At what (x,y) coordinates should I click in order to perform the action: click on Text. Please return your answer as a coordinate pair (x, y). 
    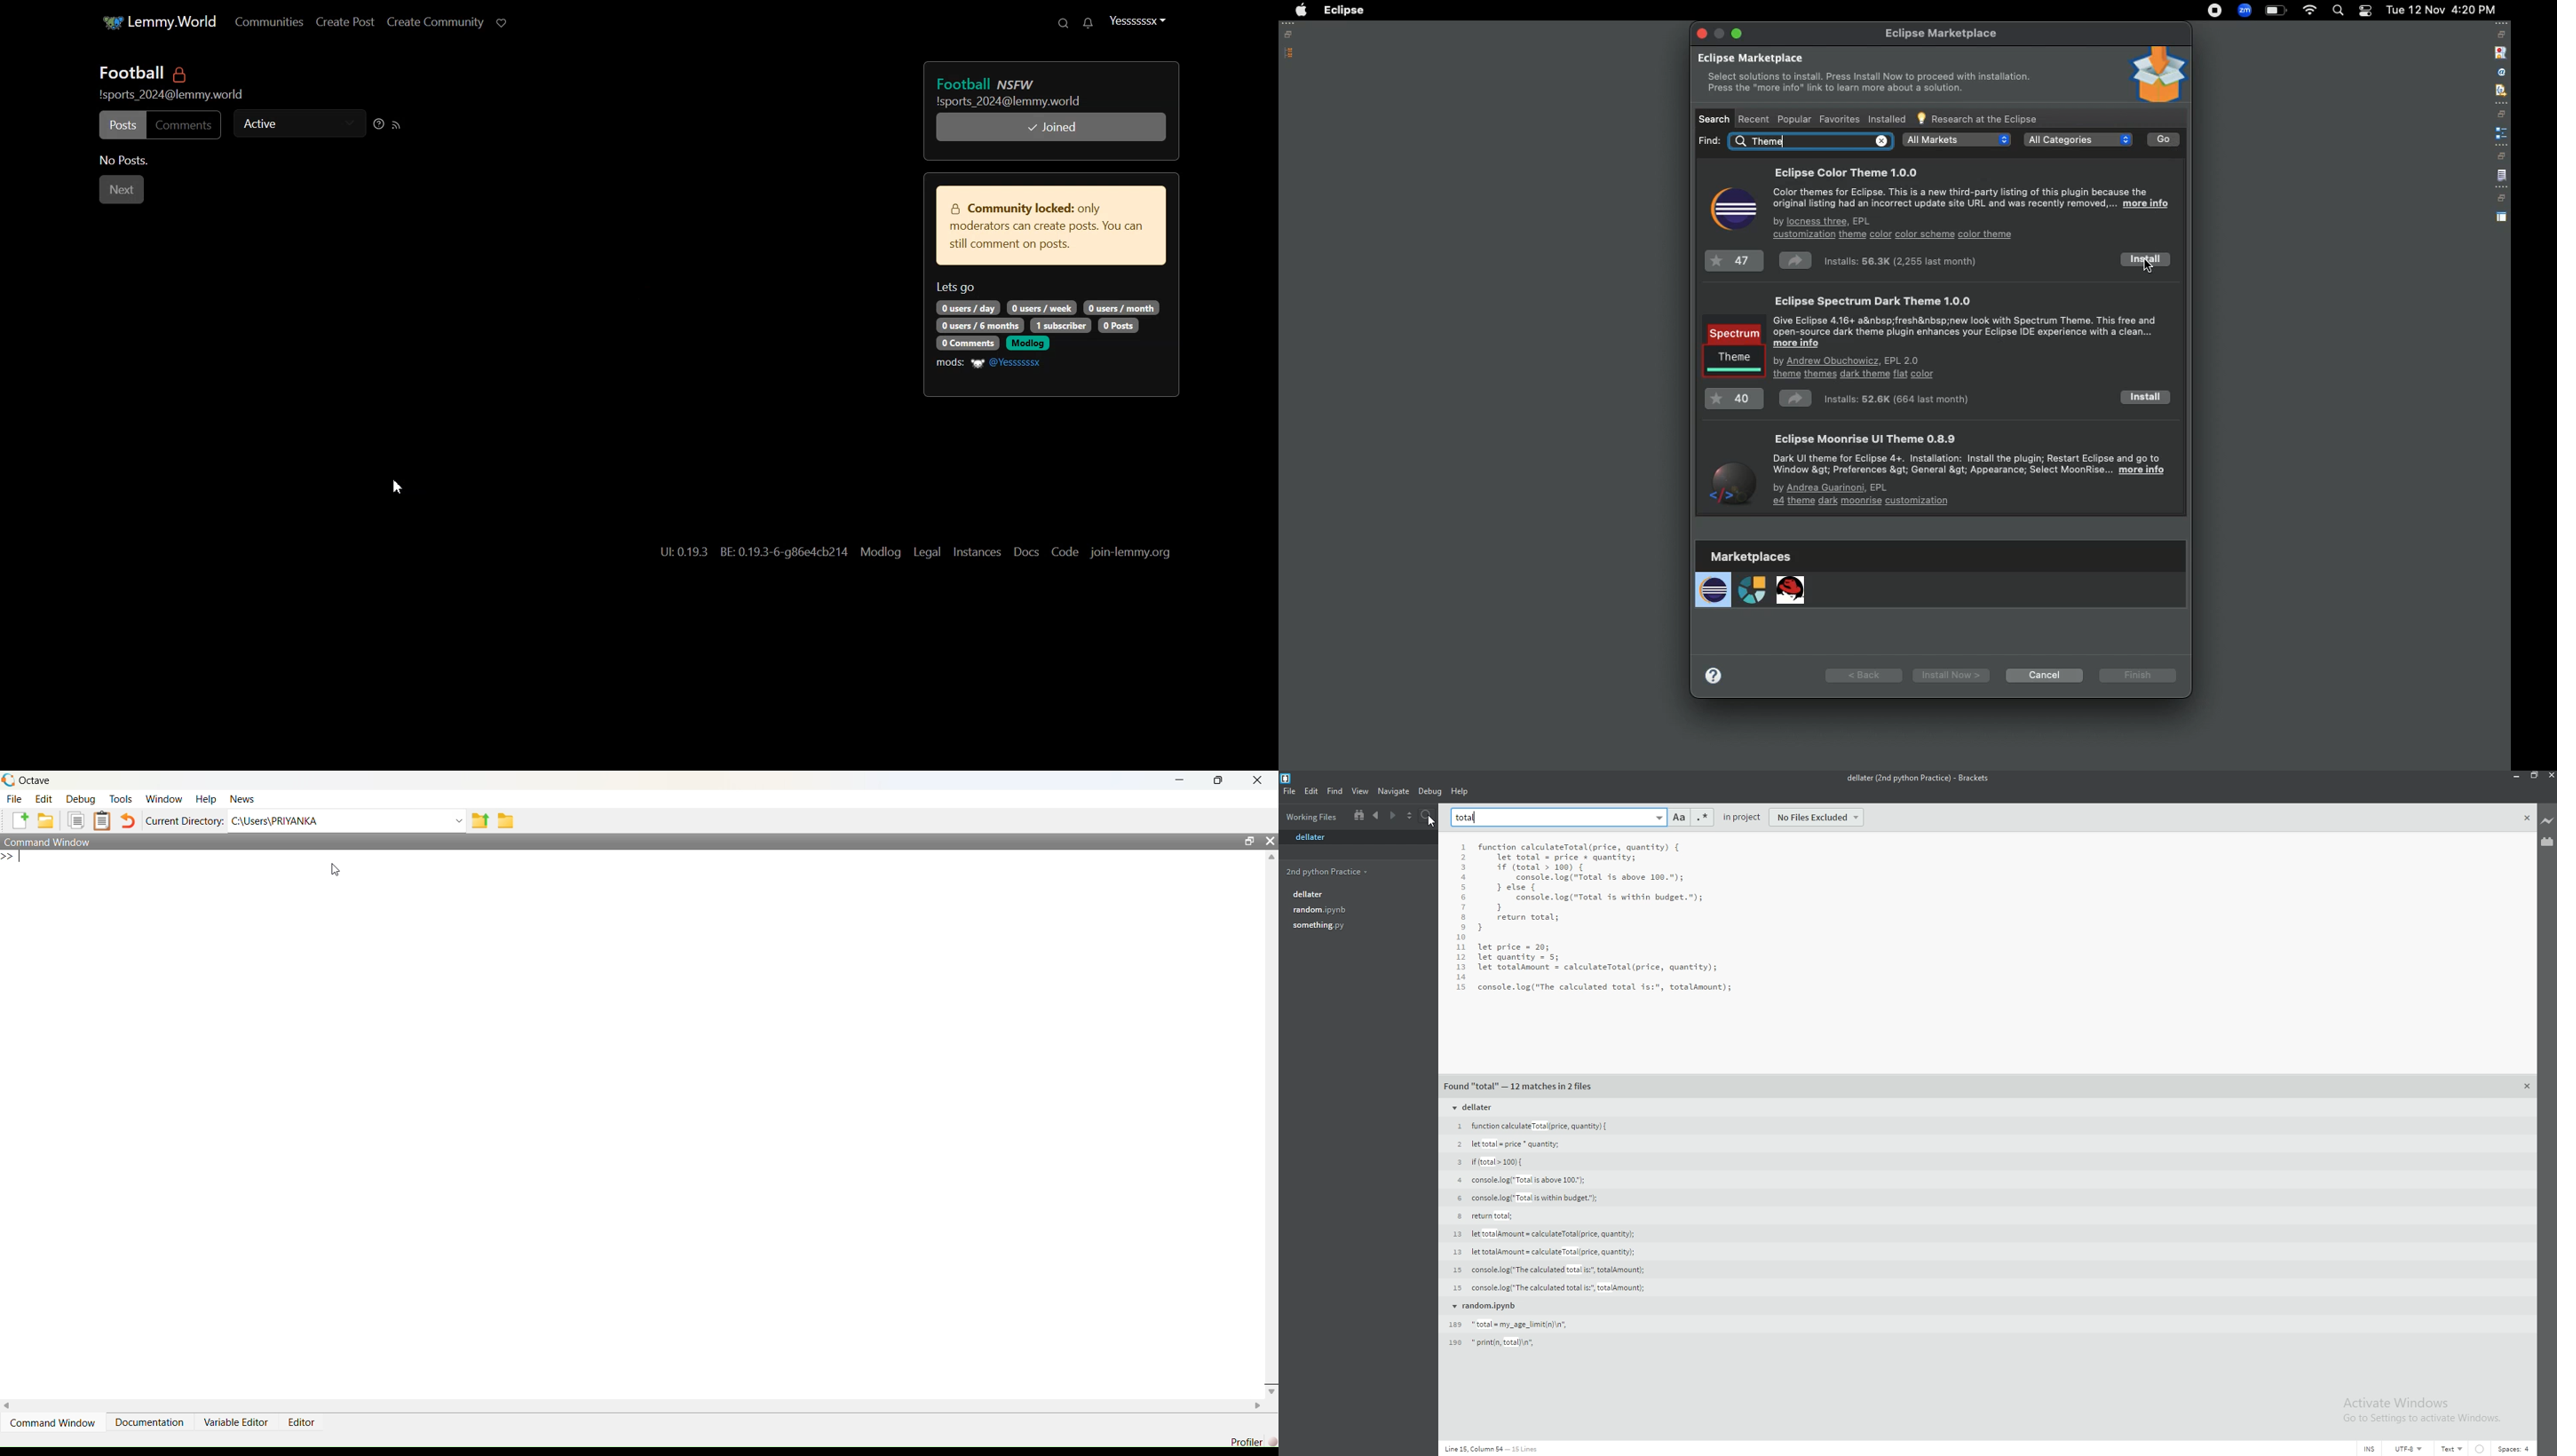
    Looking at the image, I should click on (1051, 226).